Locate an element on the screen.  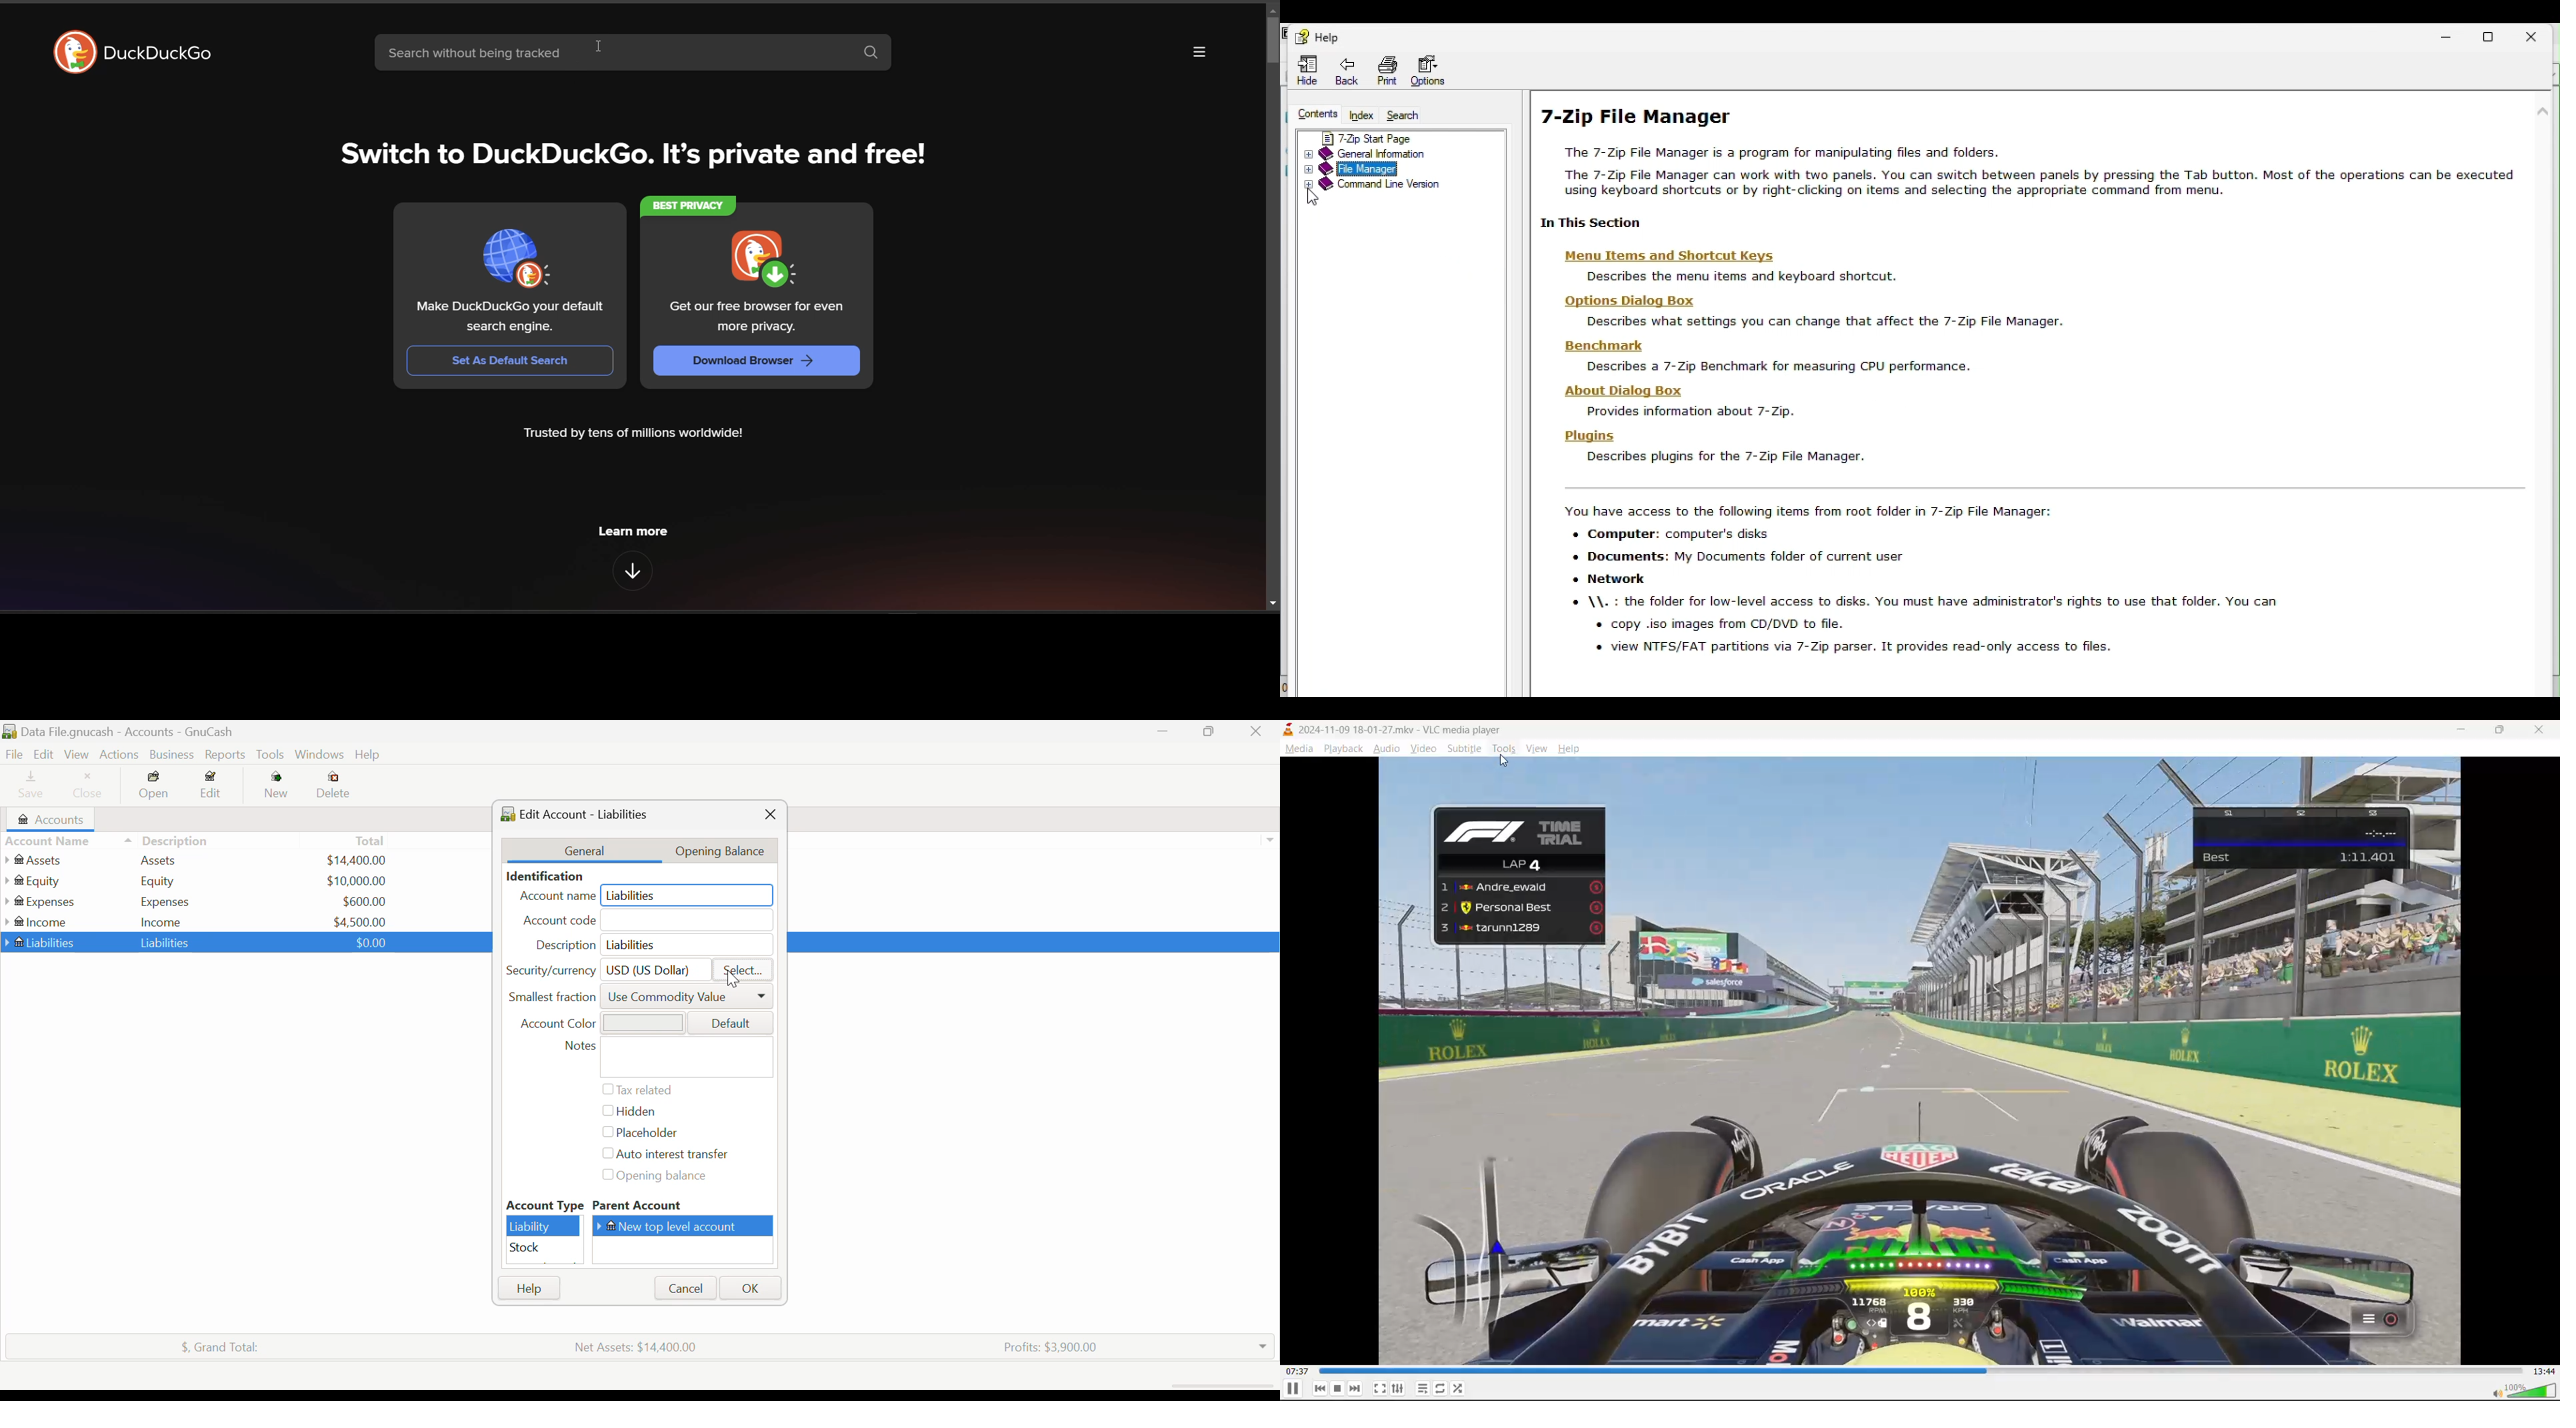
print is located at coordinates (1386, 70).